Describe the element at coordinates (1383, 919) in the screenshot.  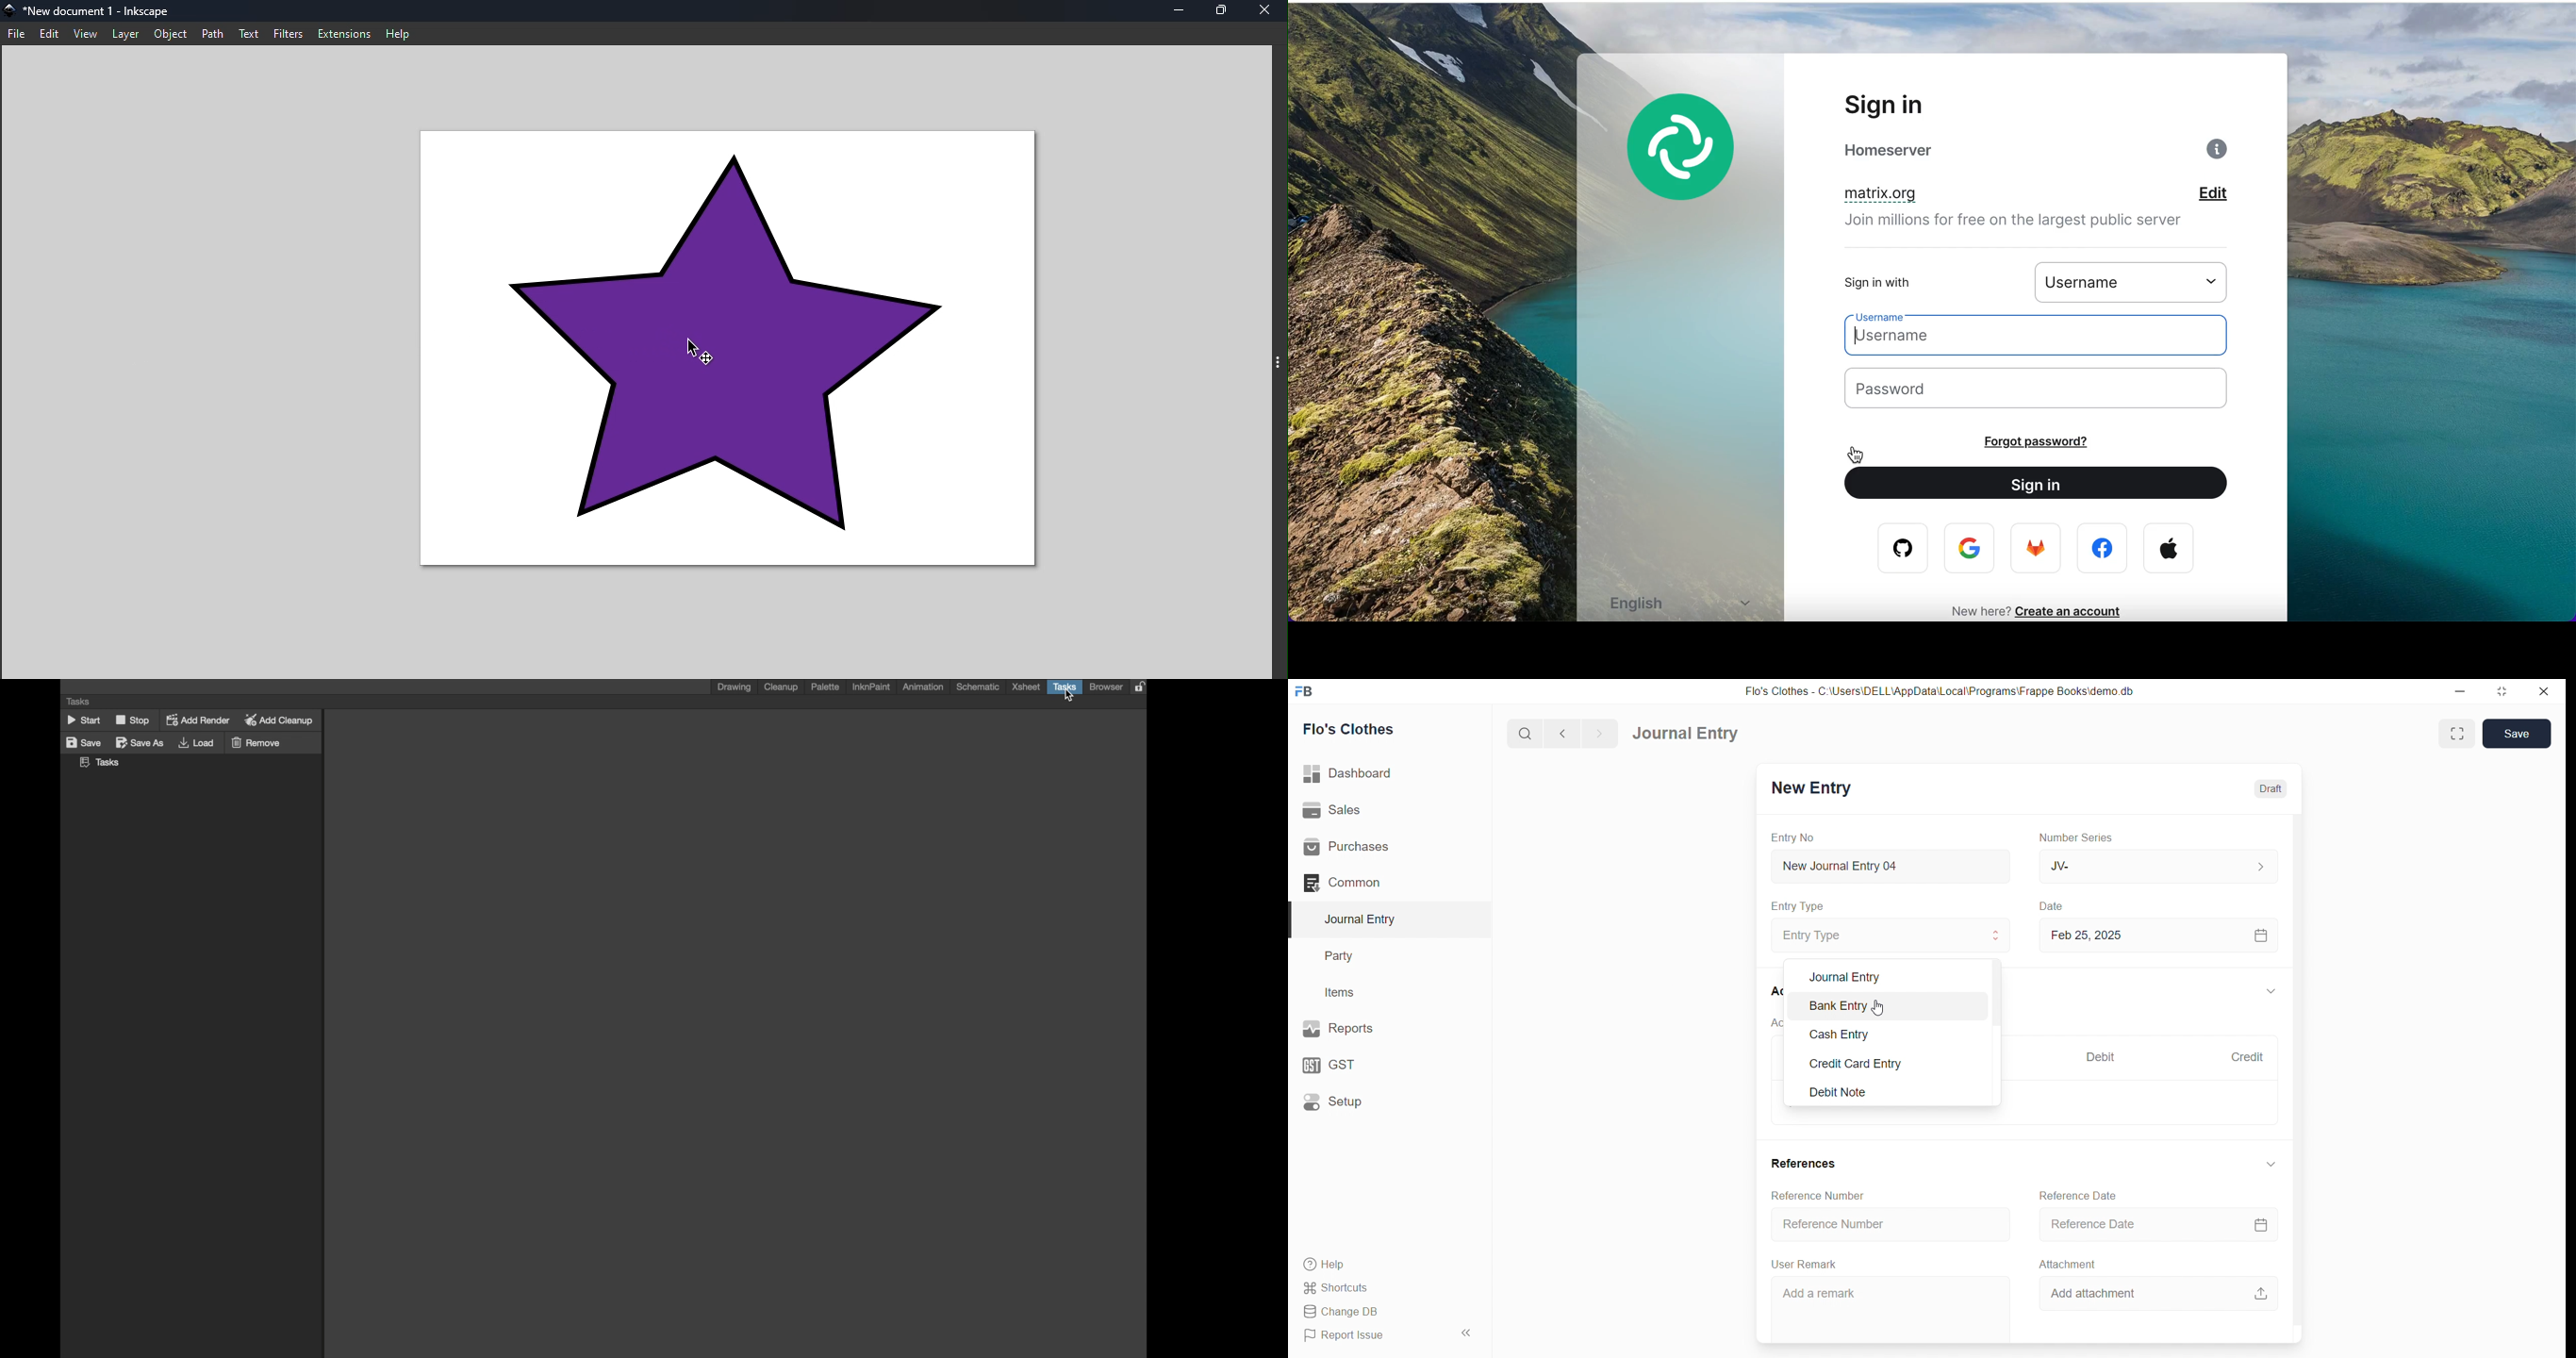
I see `Journal Entry` at that location.